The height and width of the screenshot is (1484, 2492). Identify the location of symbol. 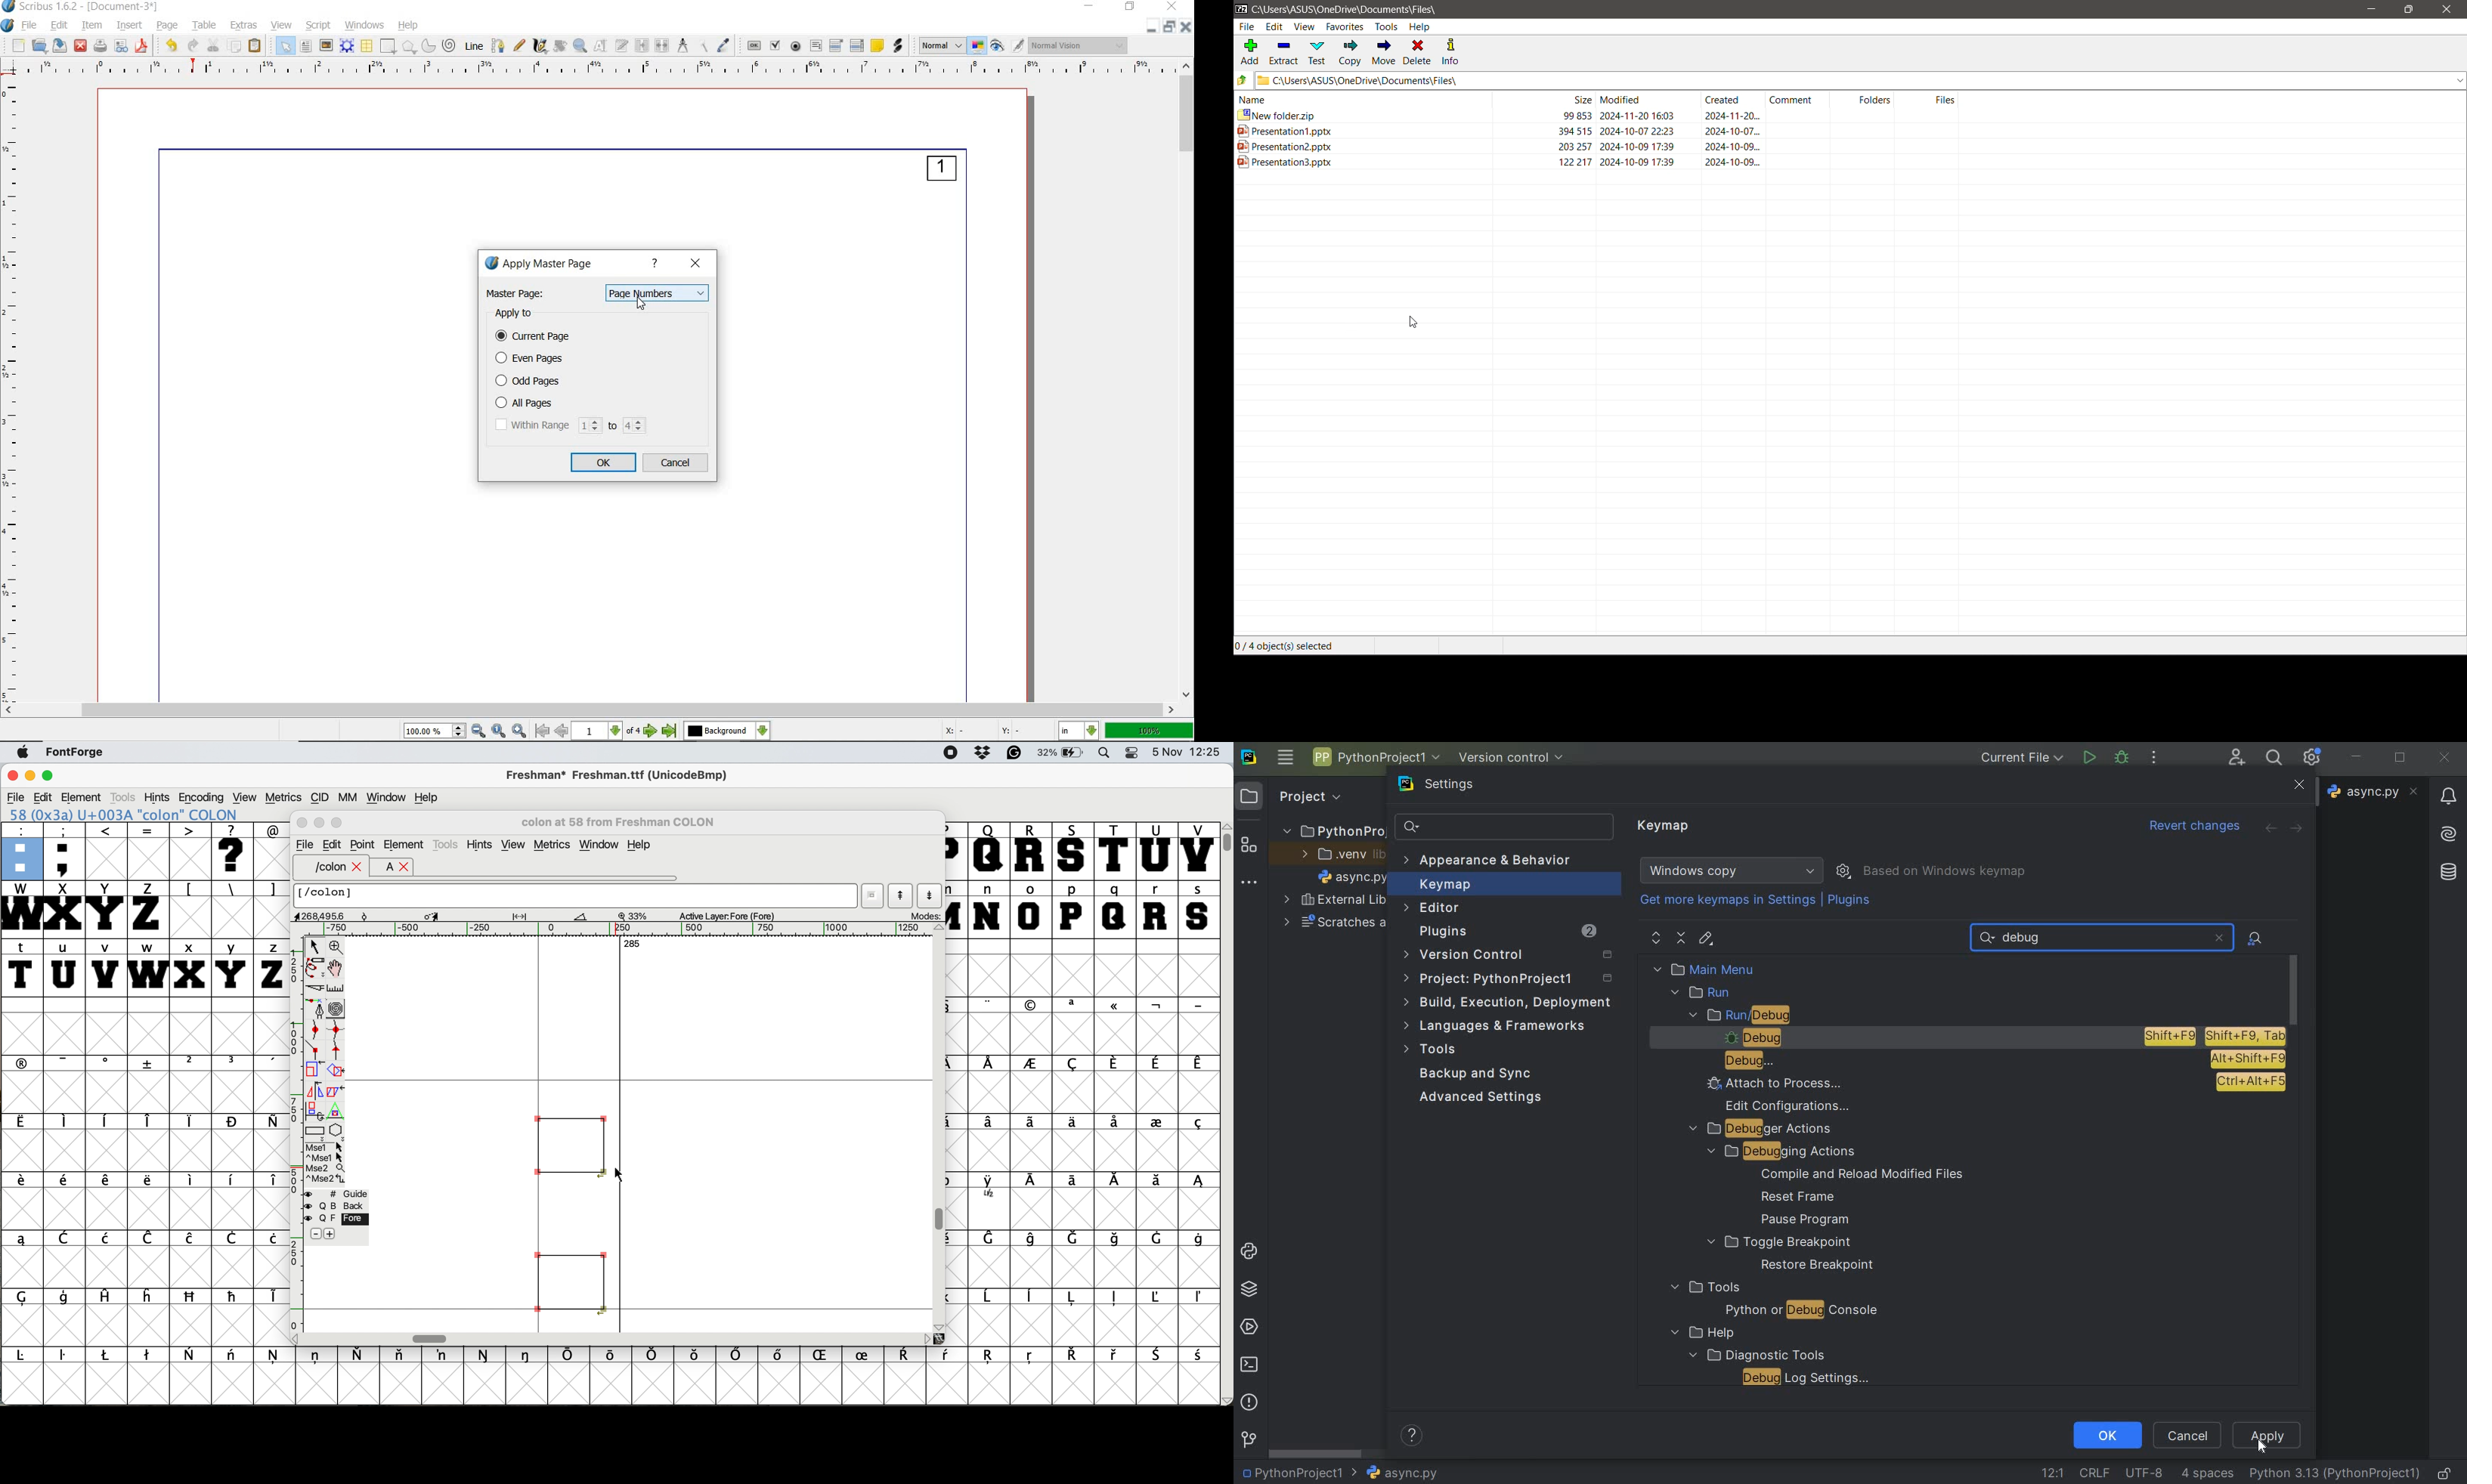
(1156, 1064).